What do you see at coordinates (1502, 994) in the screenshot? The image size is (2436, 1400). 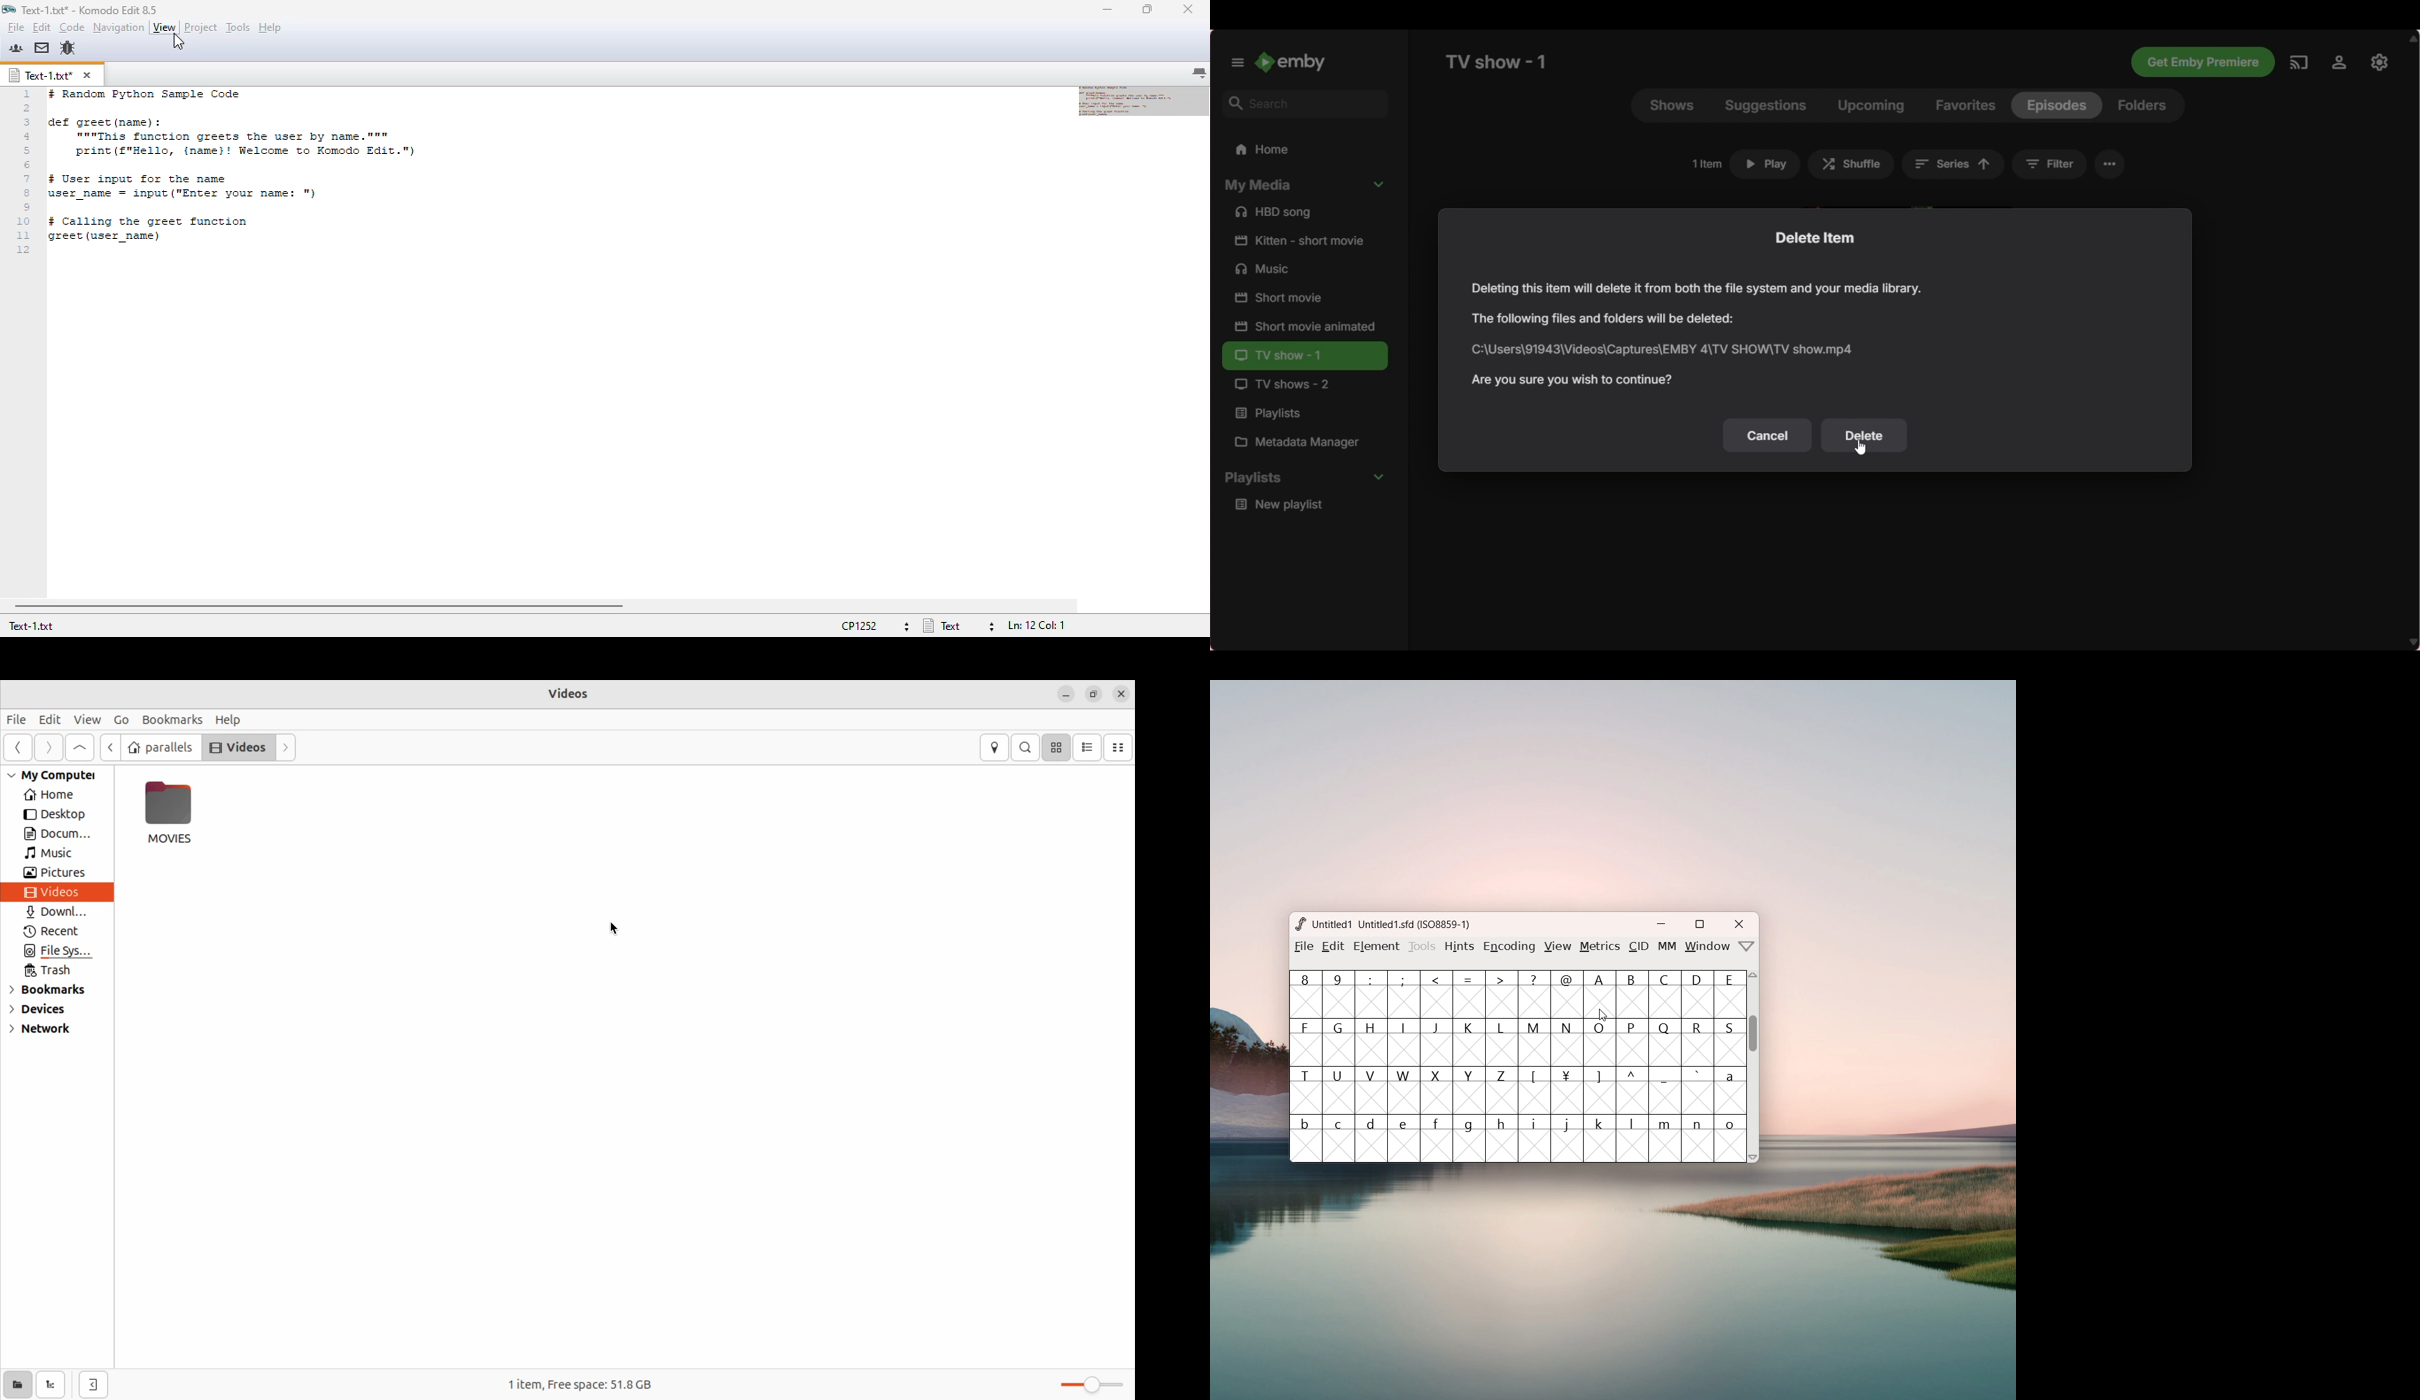 I see `>` at bounding box center [1502, 994].